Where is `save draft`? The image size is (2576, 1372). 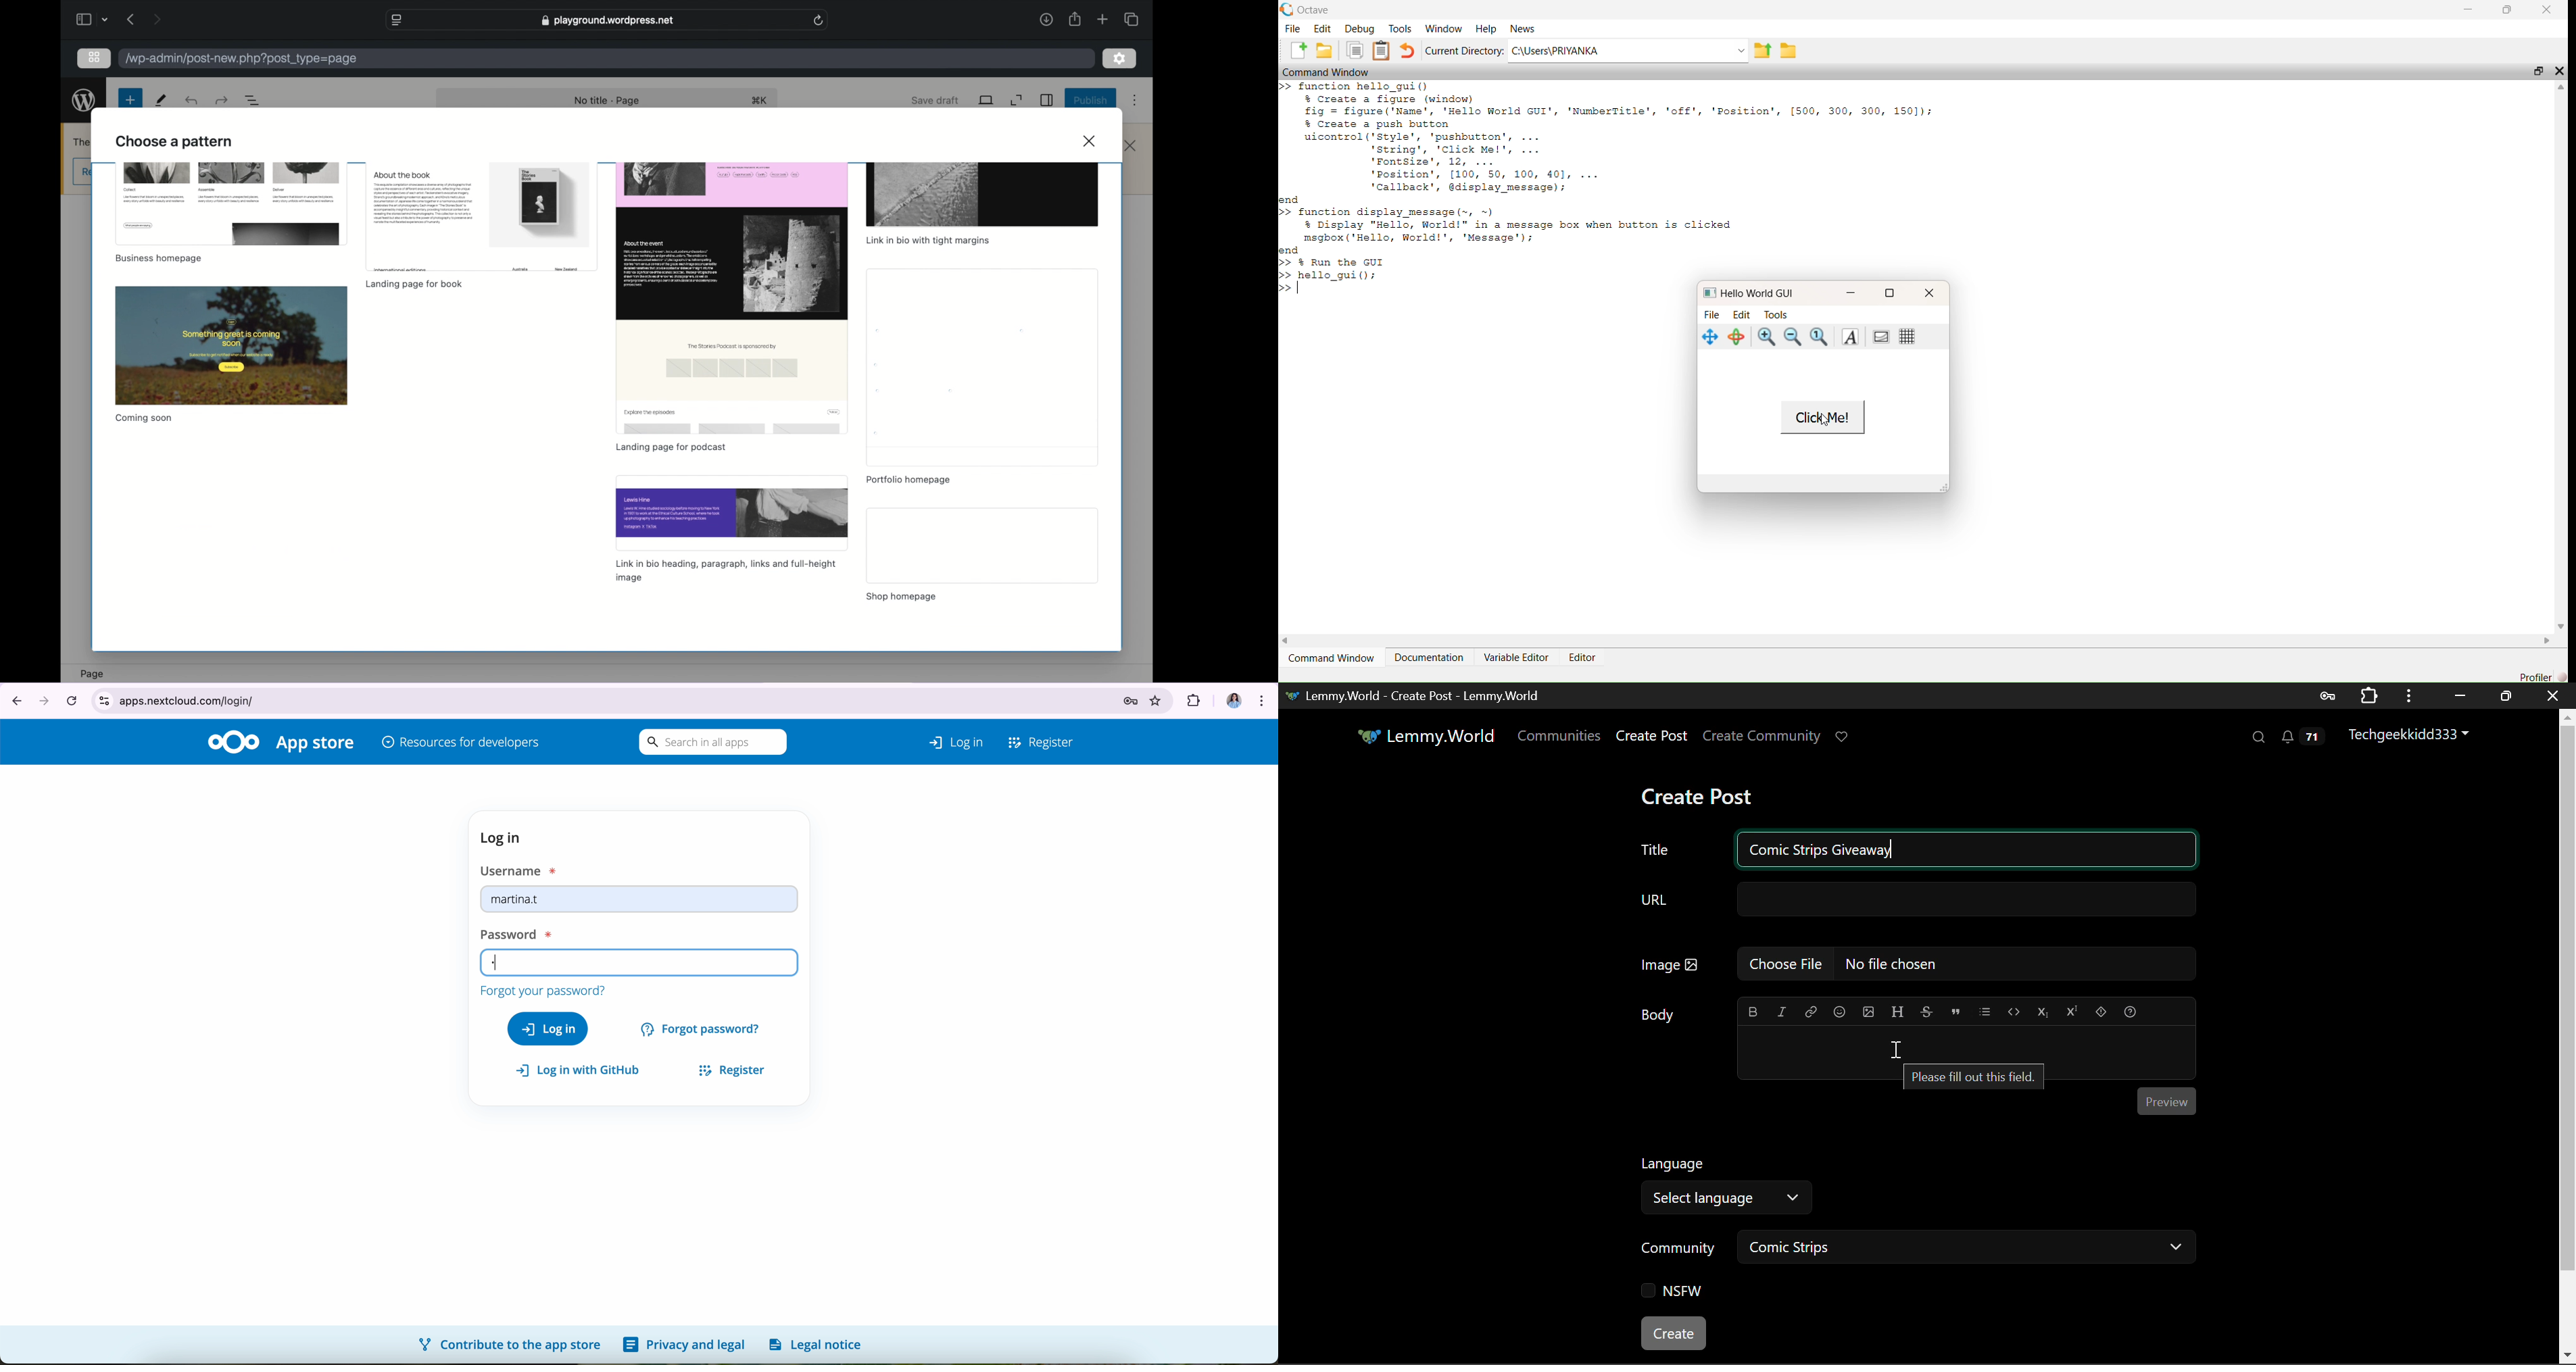 save draft is located at coordinates (936, 100).